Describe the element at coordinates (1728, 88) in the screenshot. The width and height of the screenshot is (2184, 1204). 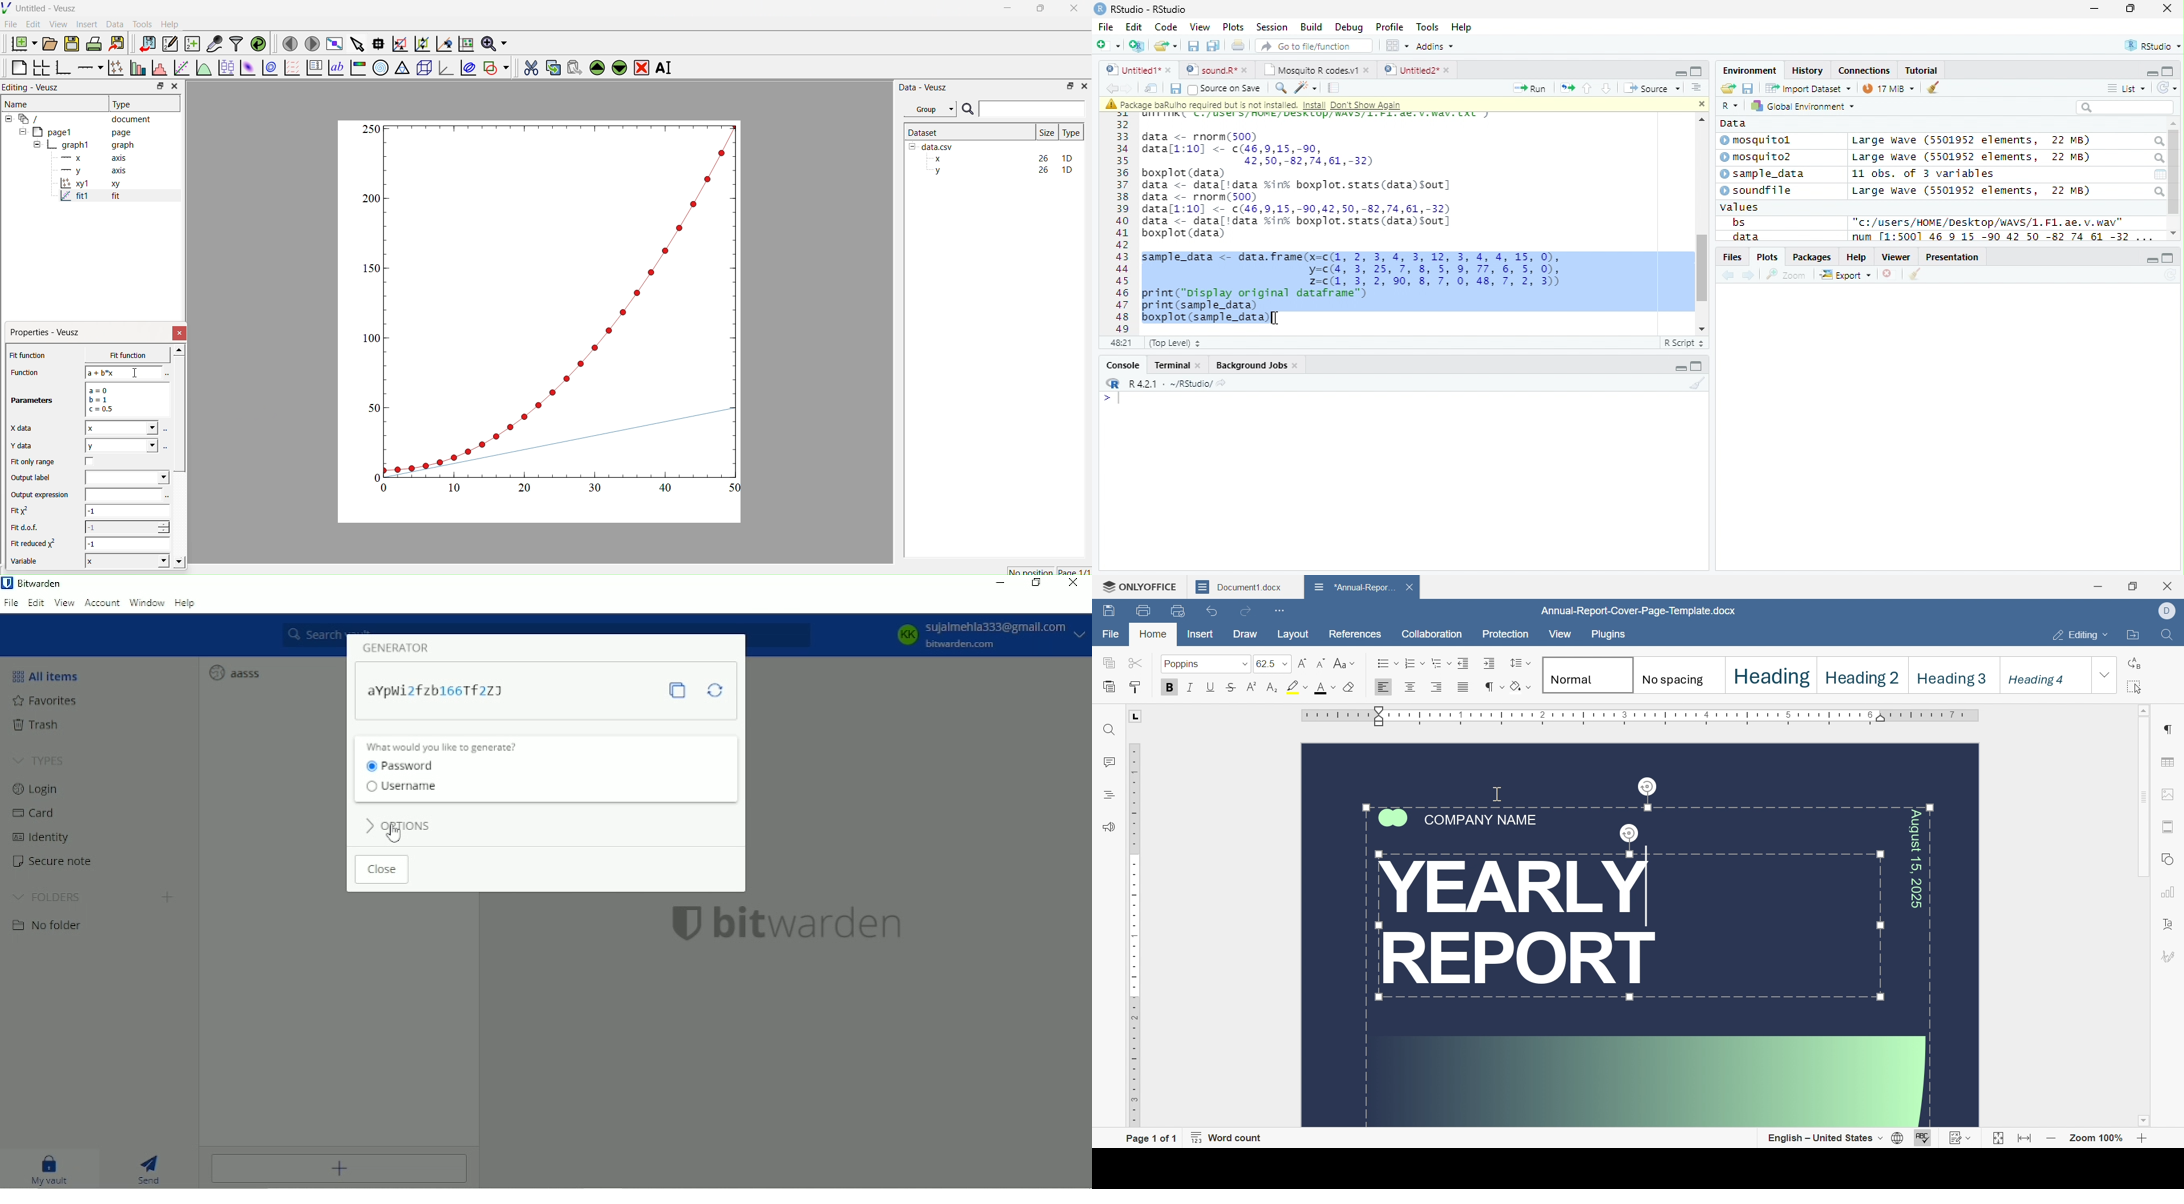
I see `Folder` at that location.